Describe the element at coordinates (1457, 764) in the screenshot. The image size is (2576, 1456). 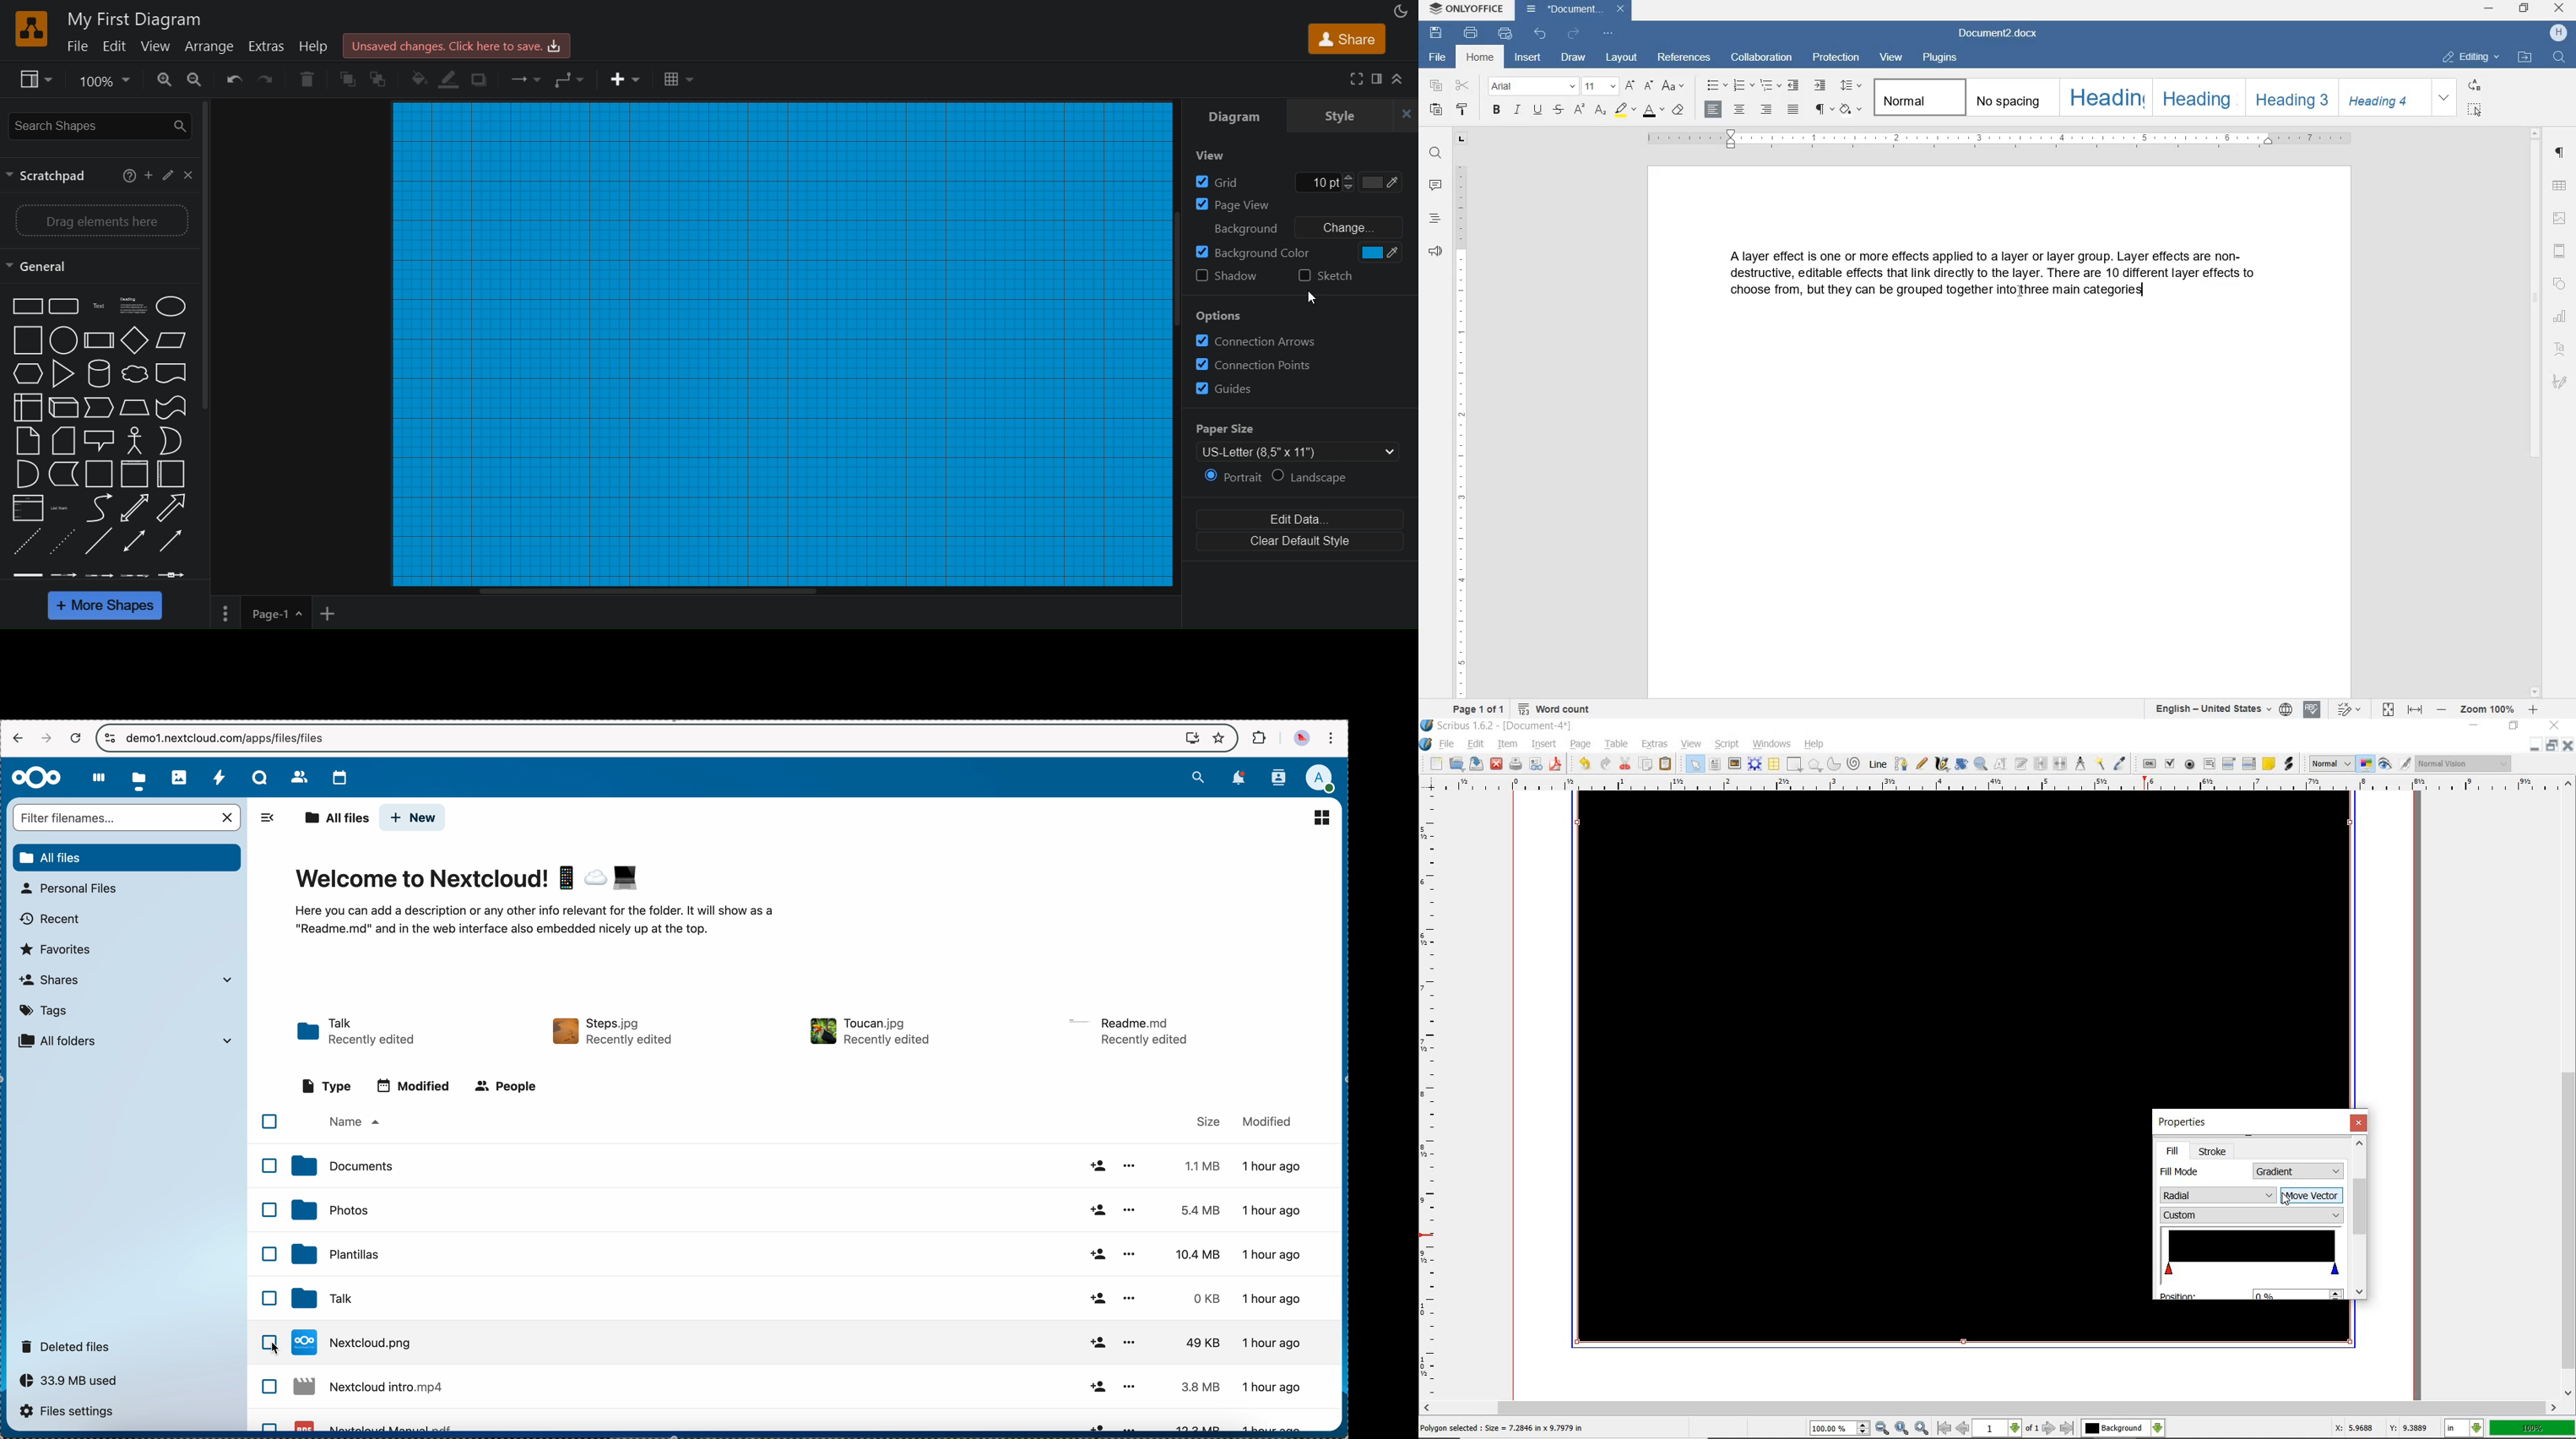
I see `open` at that location.